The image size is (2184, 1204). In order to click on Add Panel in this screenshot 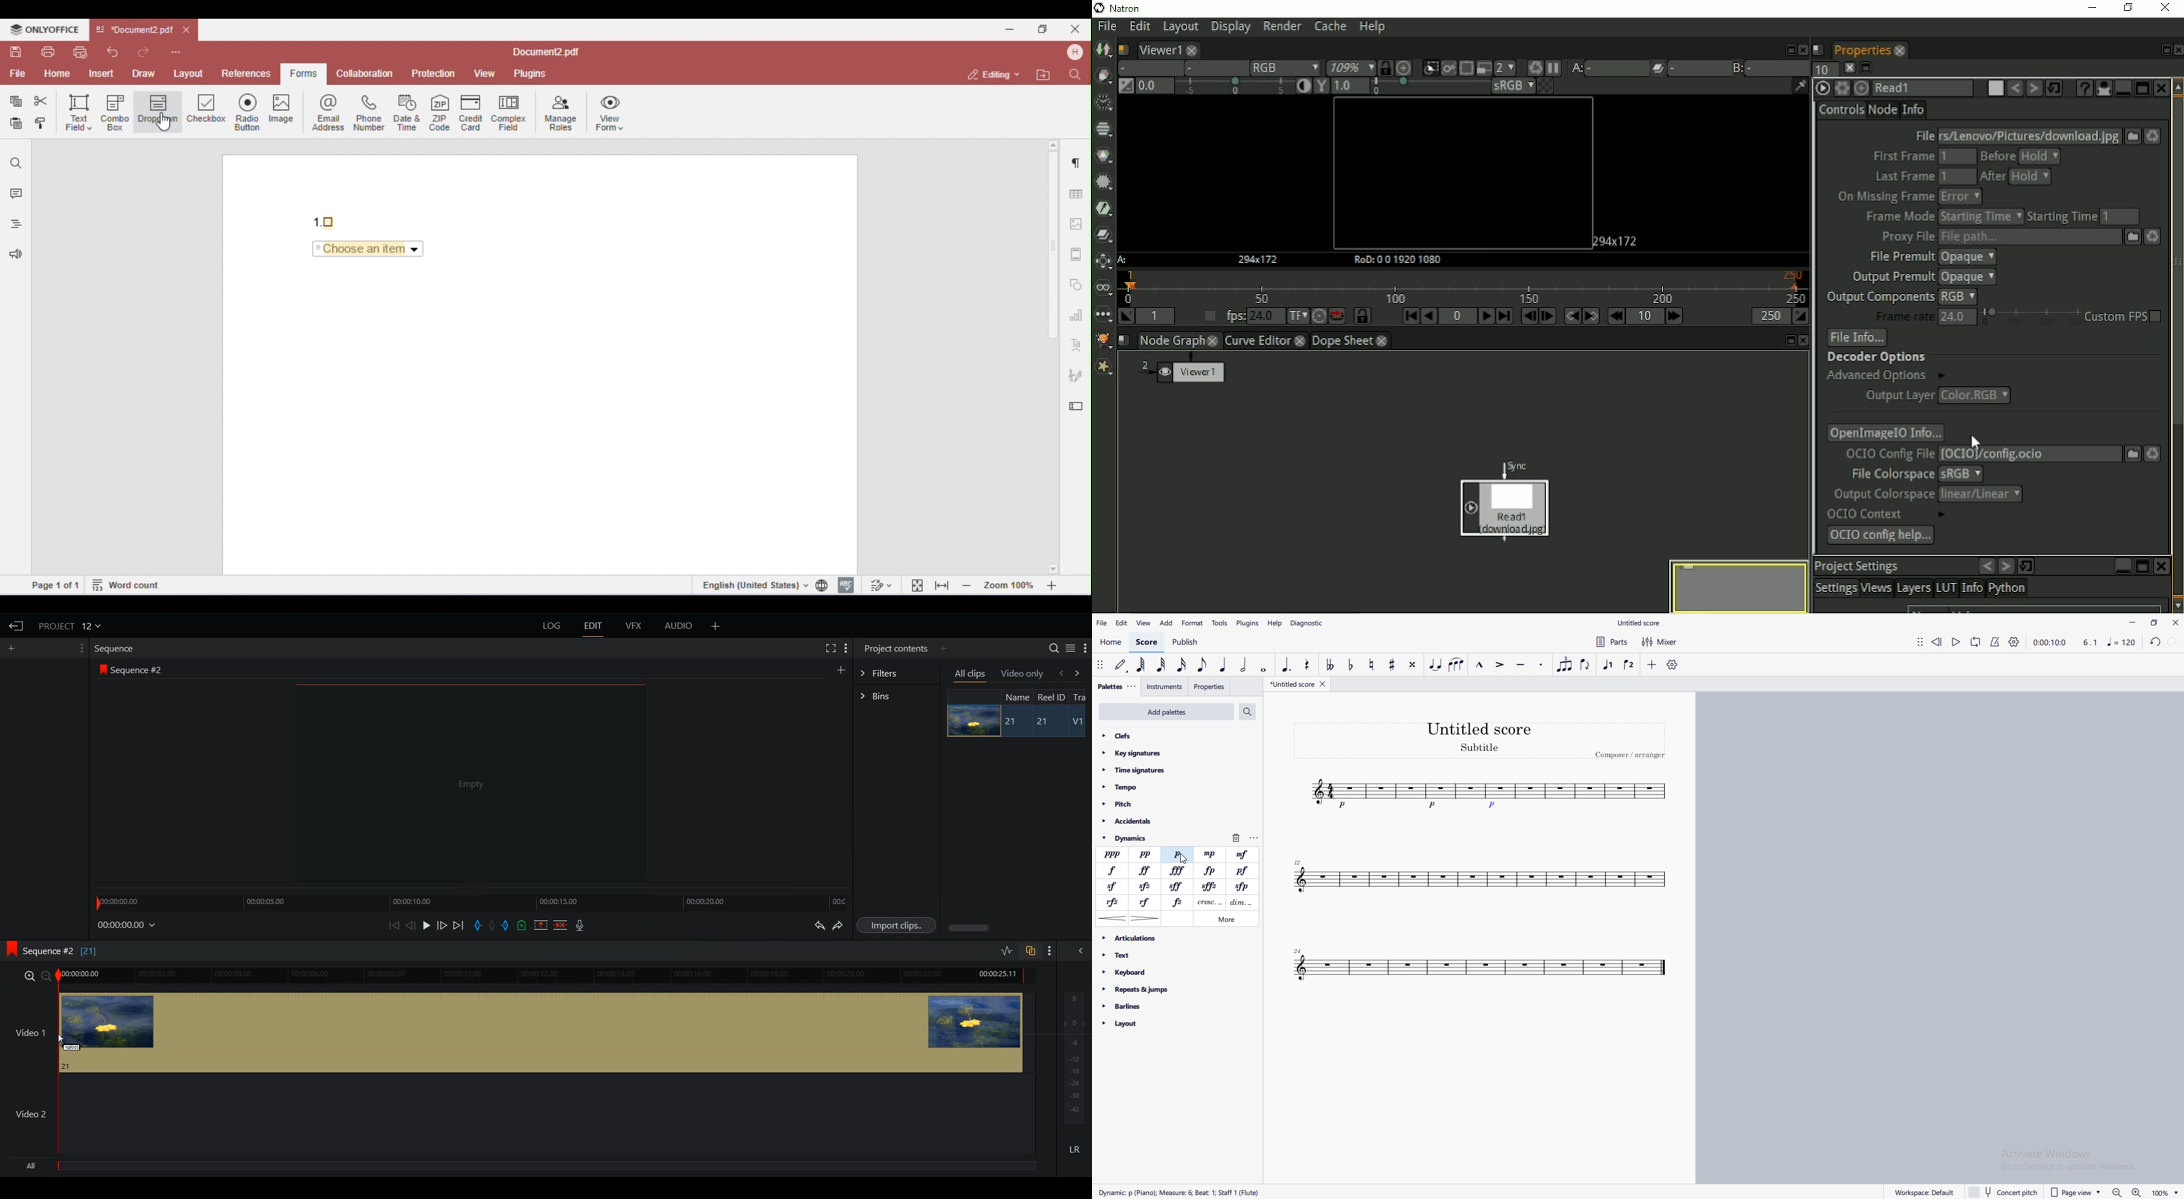, I will do `click(715, 625)`.